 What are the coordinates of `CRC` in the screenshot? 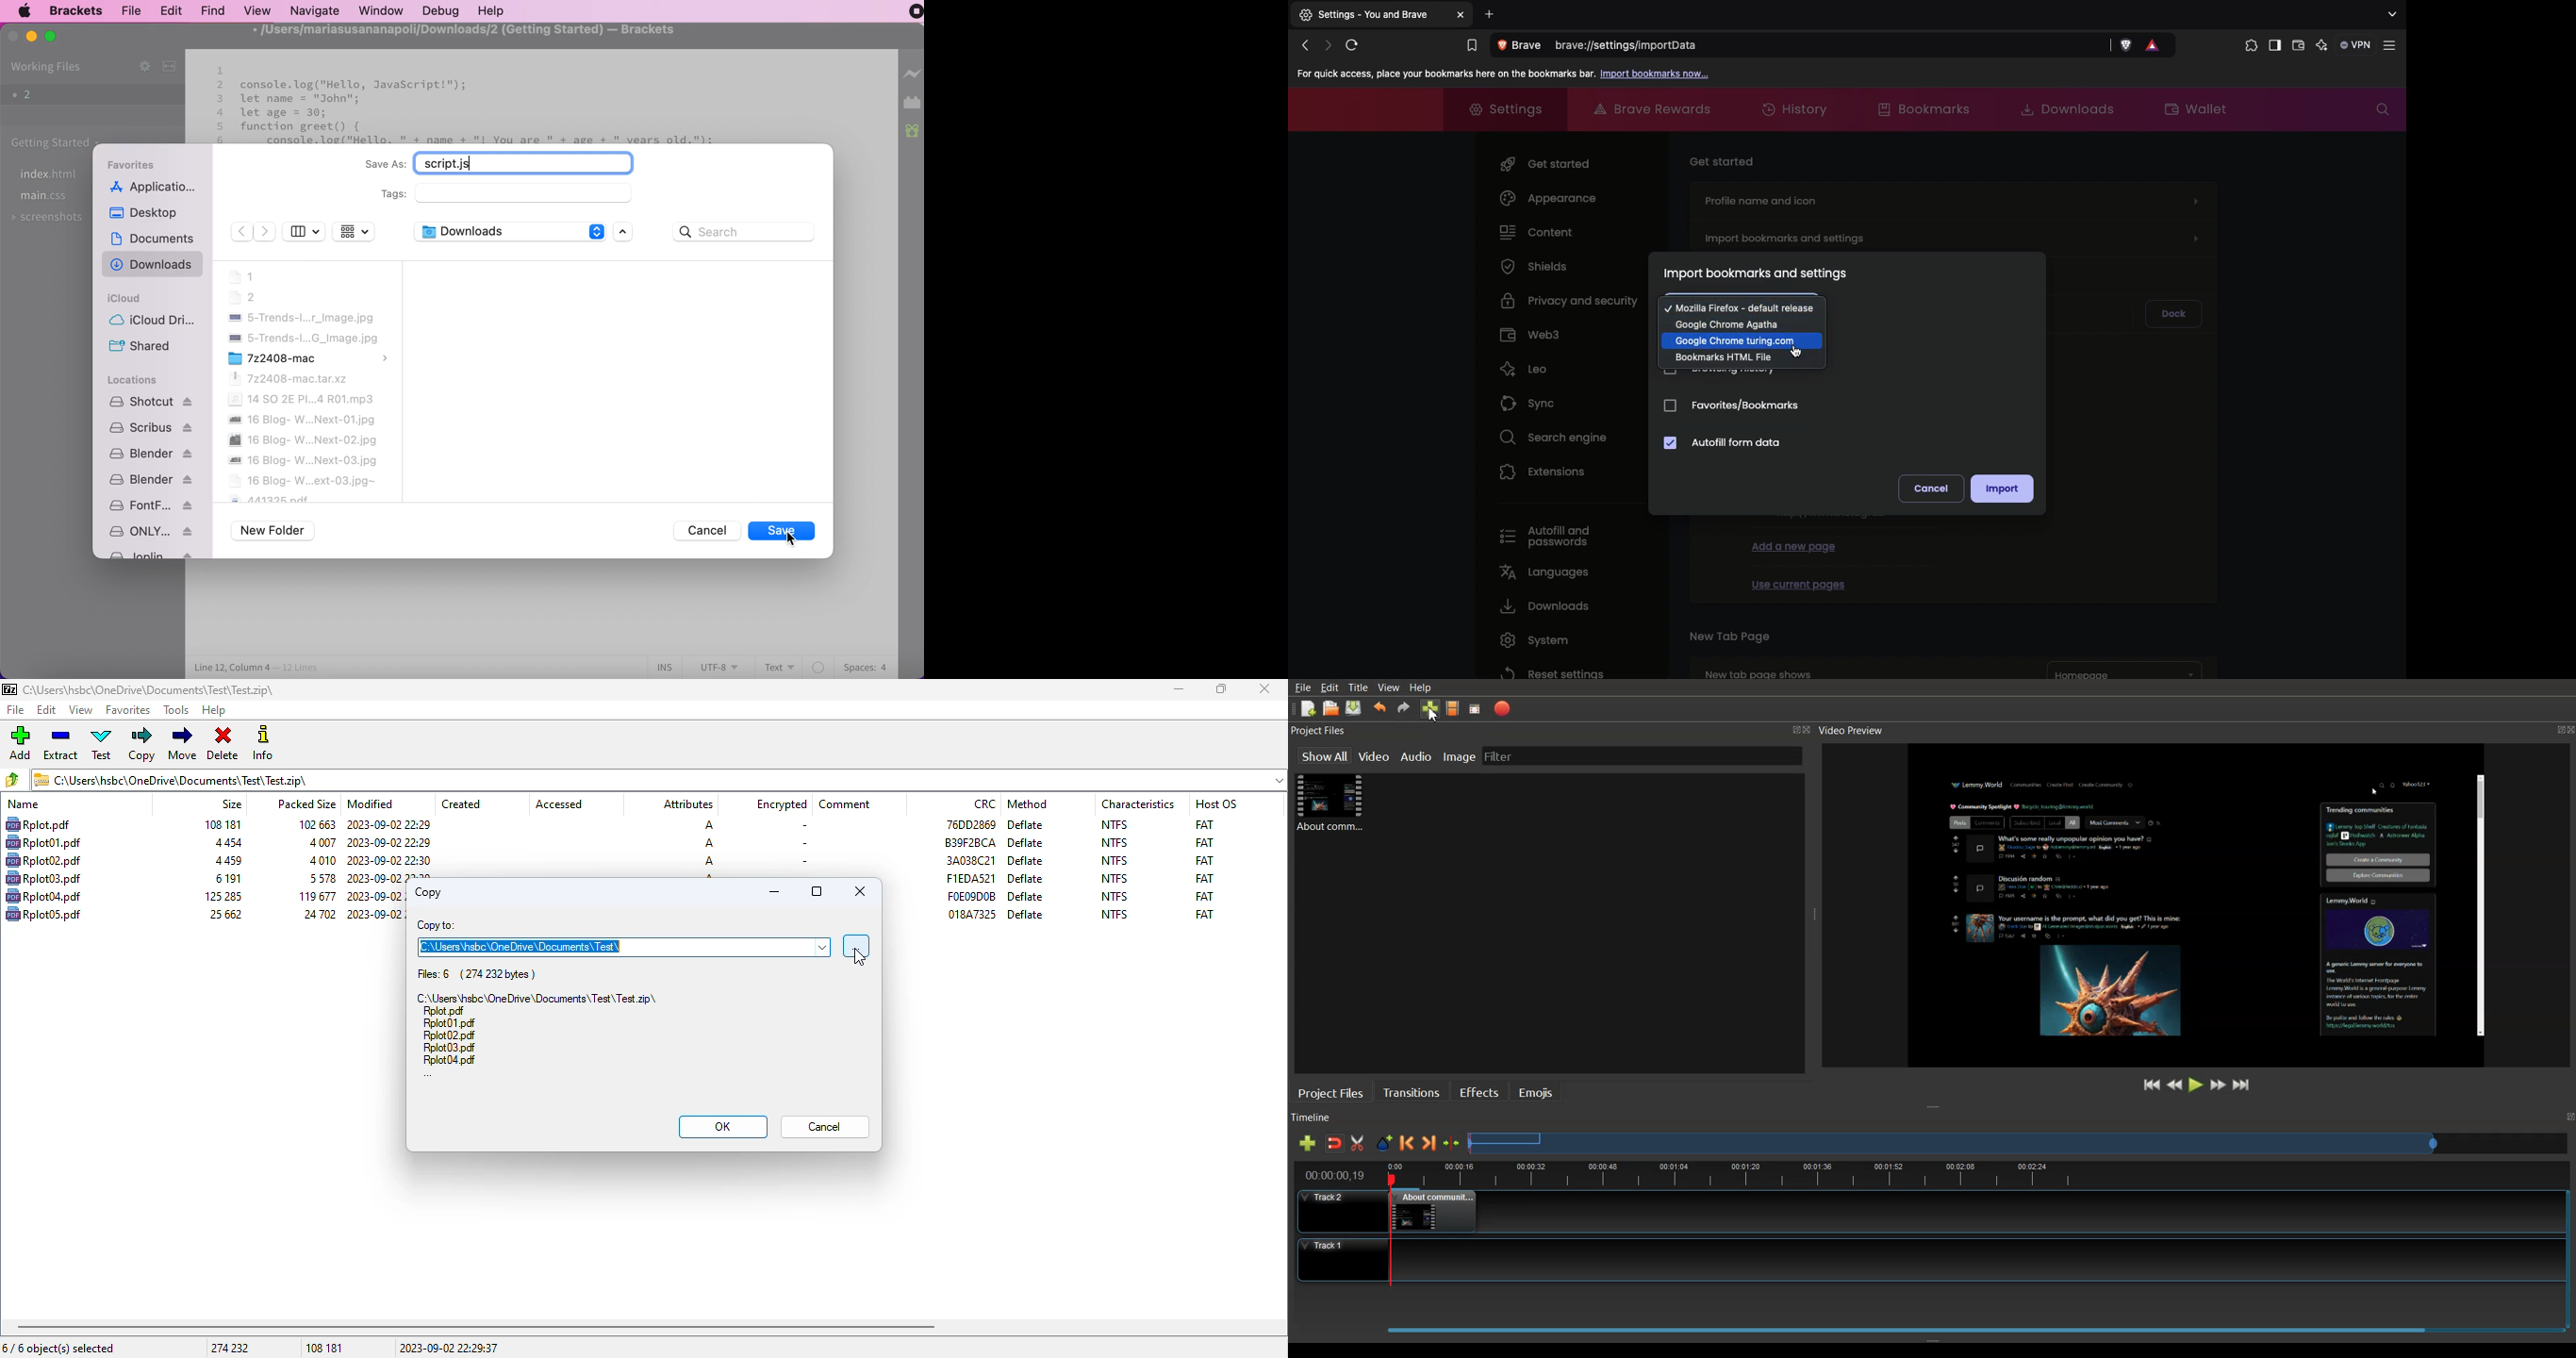 It's located at (972, 914).